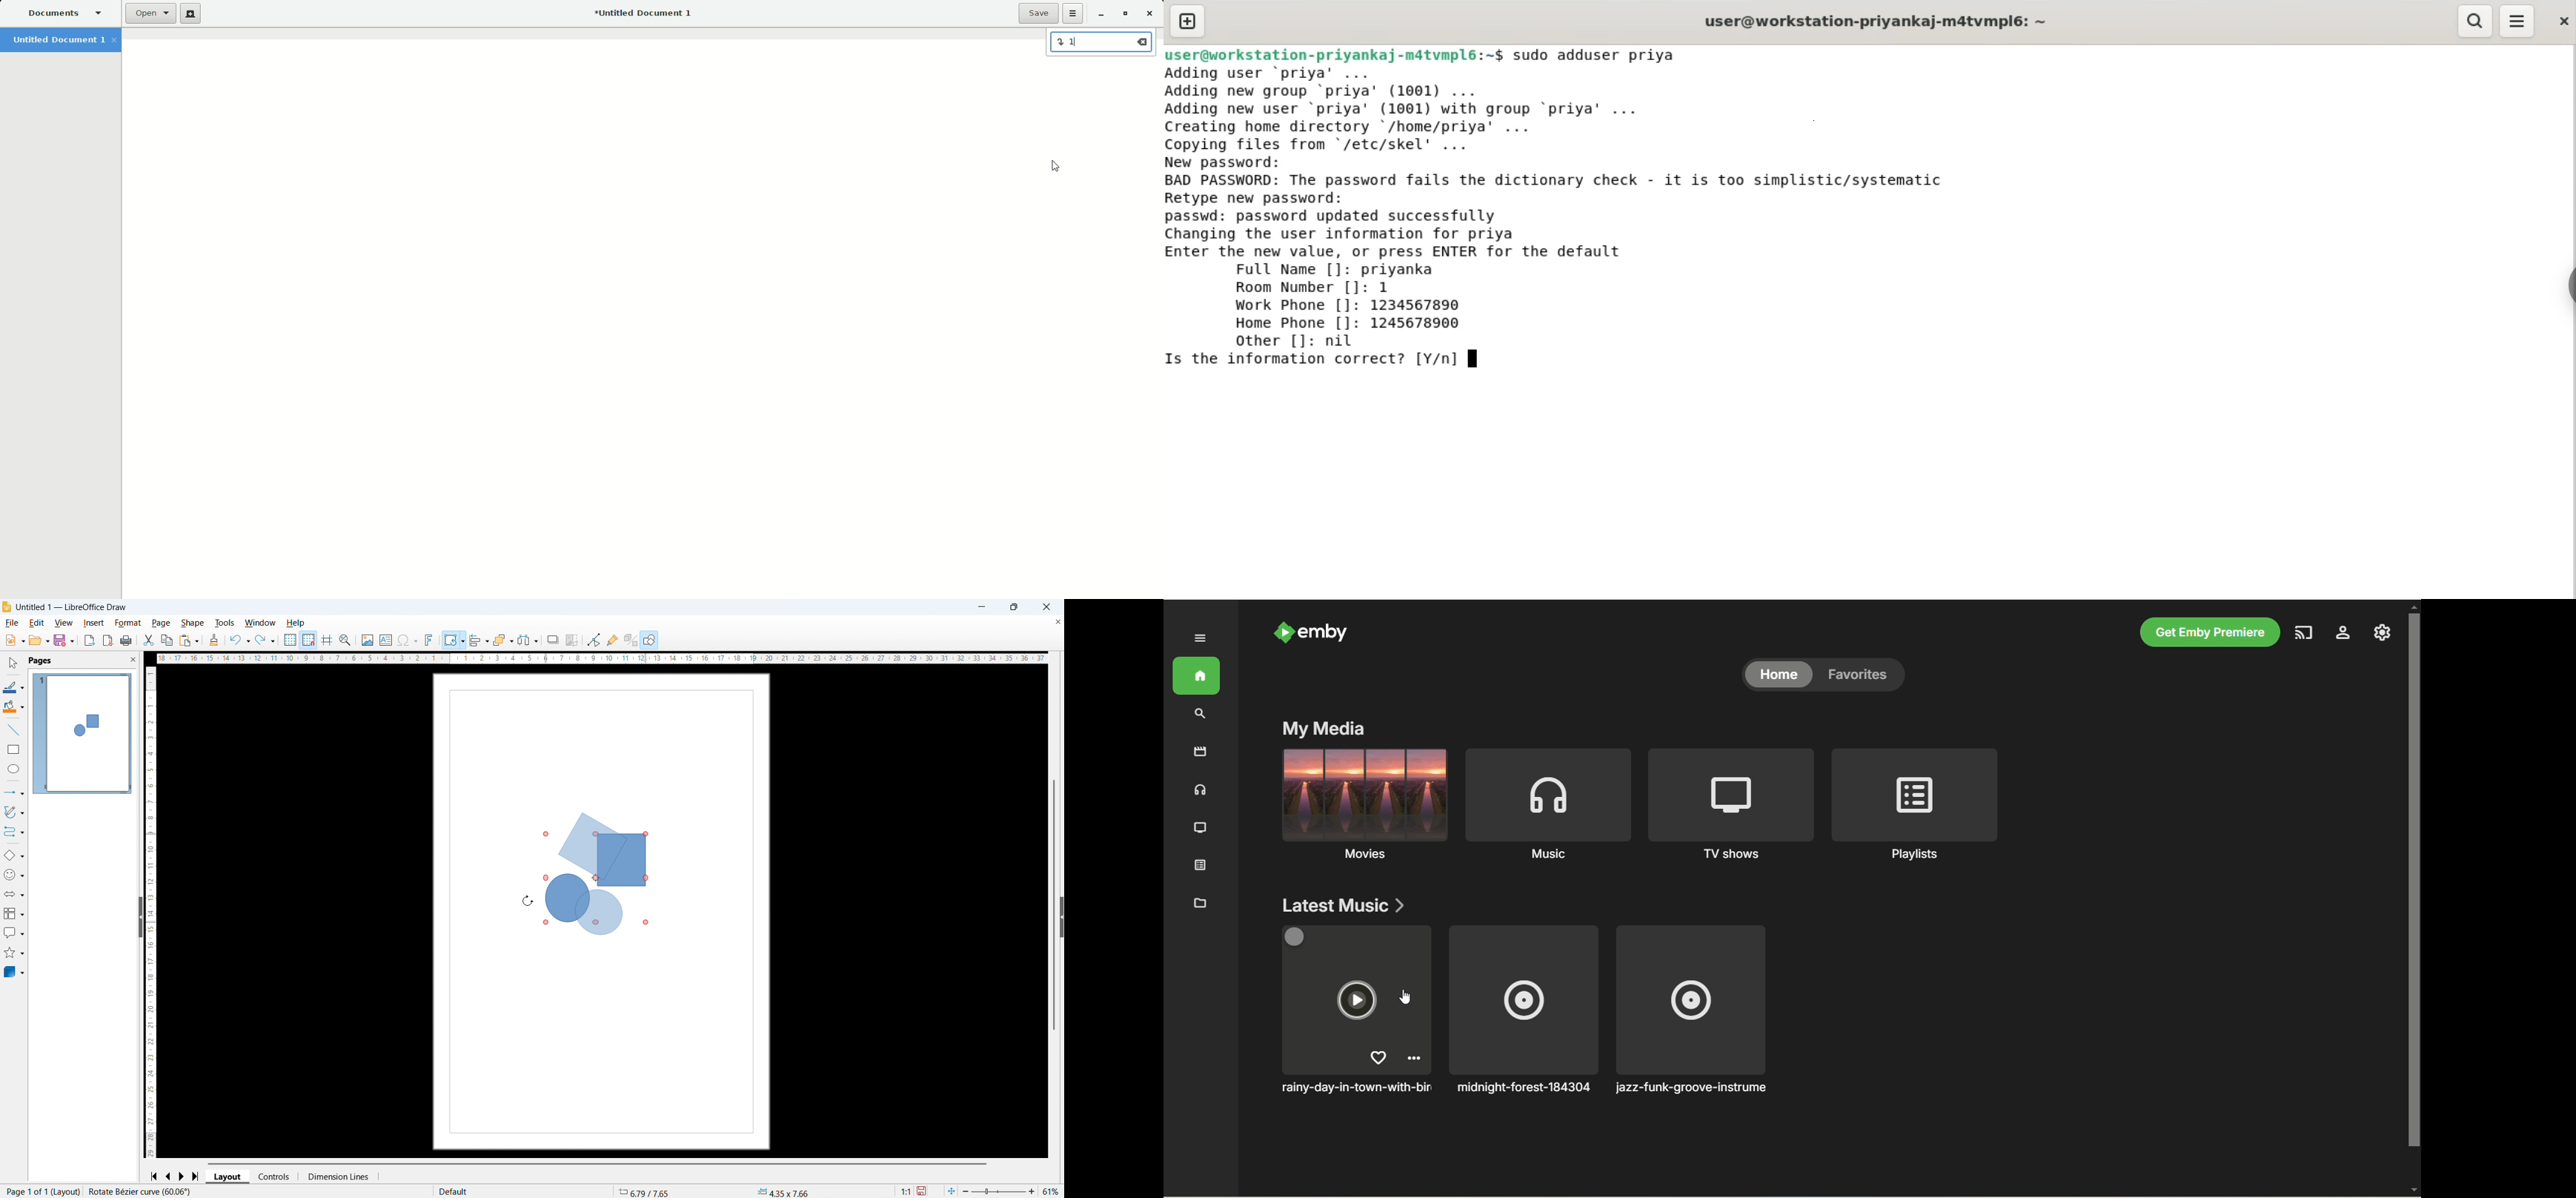 This screenshot has width=2576, height=1204. What do you see at coordinates (167, 640) in the screenshot?
I see `copy ` at bounding box center [167, 640].